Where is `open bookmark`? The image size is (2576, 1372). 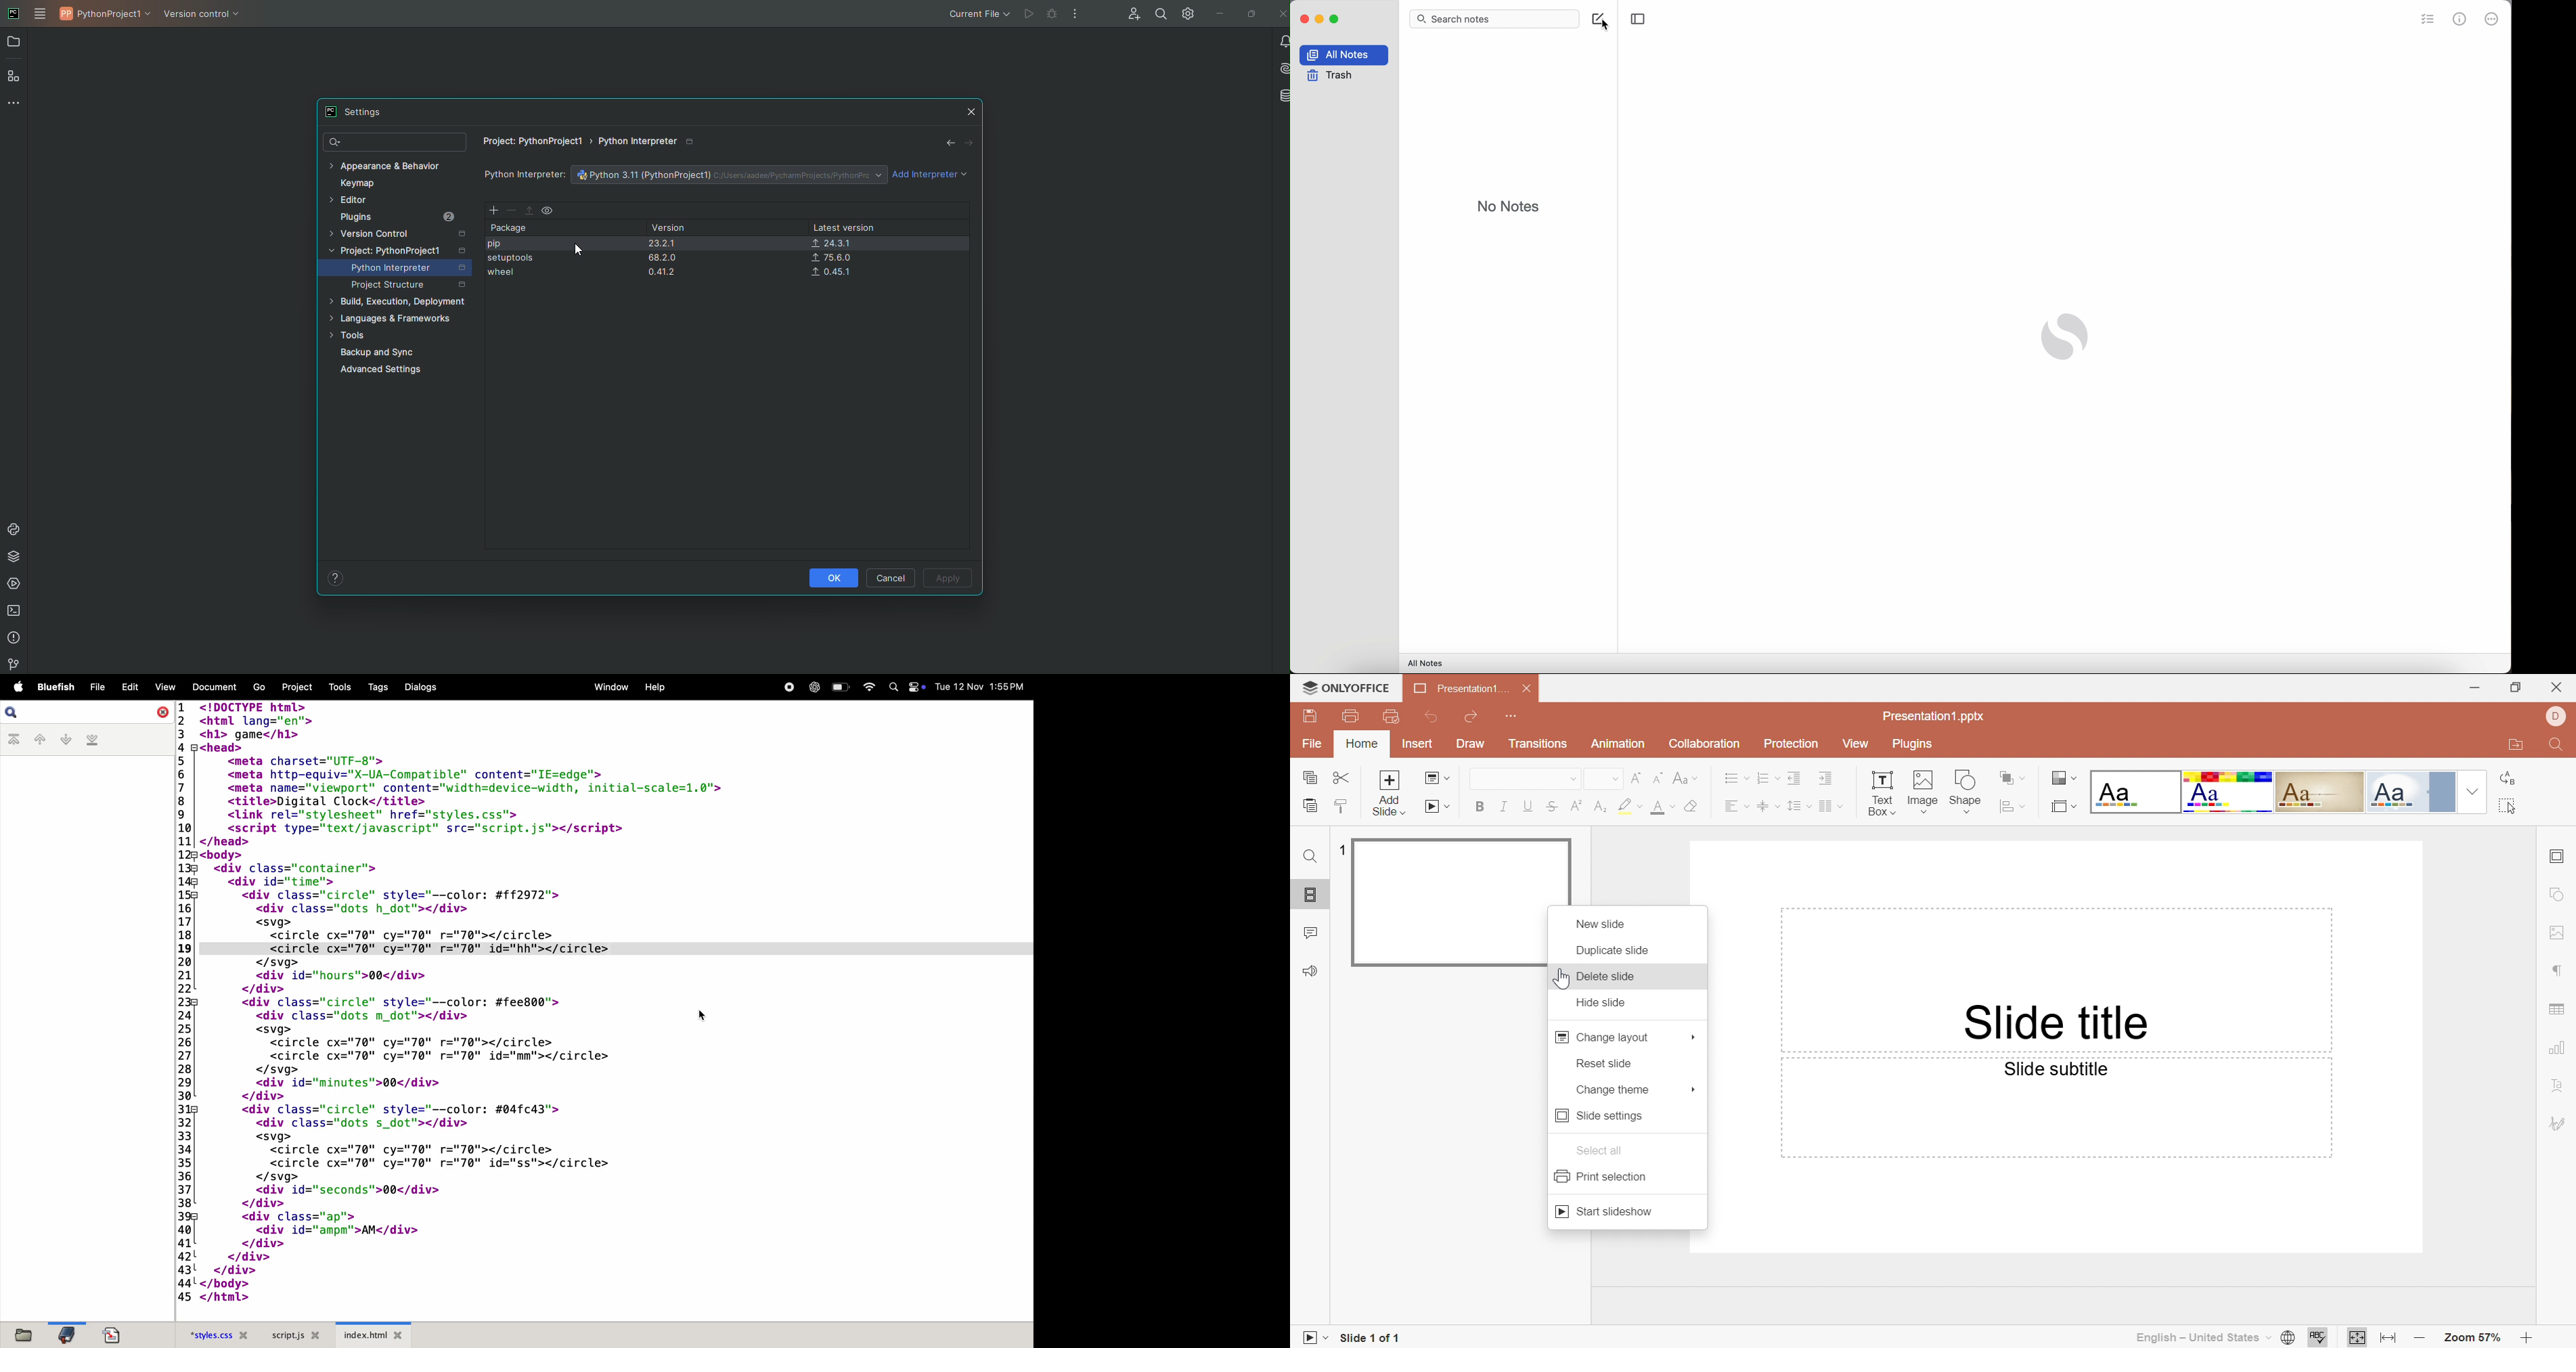 open bookmark is located at coordinates (66, 1335).